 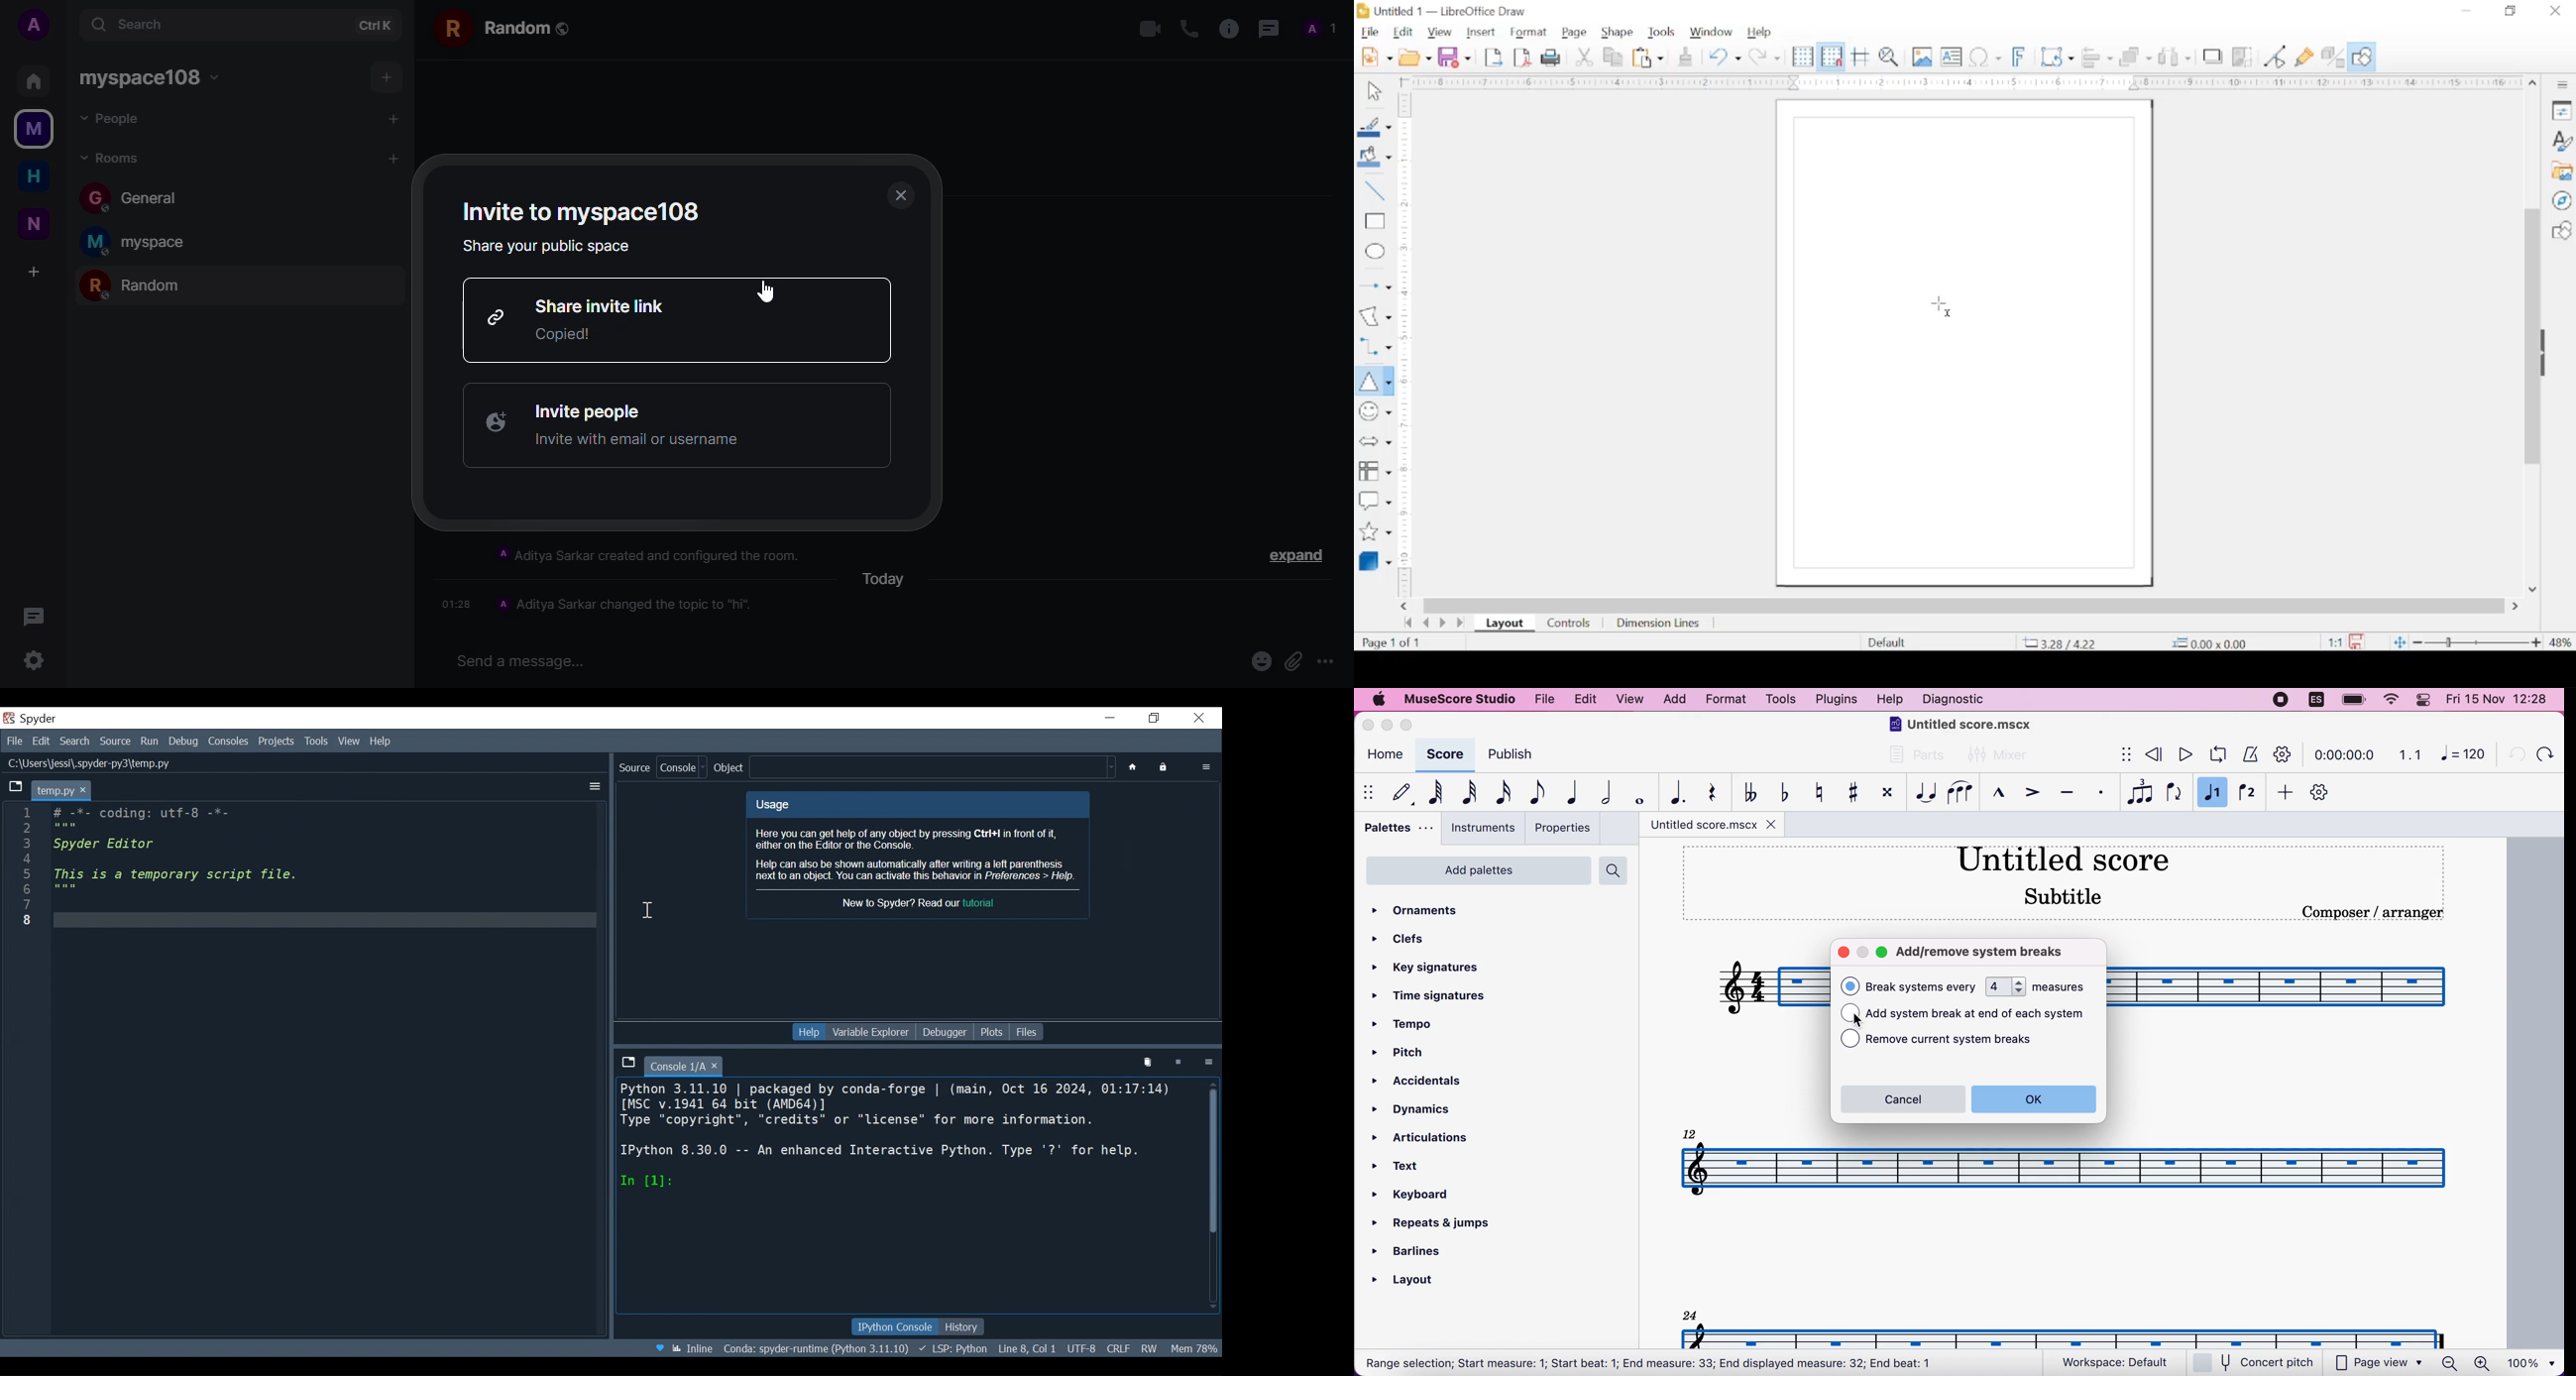 I want to click on tuples, so click(x=2141, y=793).